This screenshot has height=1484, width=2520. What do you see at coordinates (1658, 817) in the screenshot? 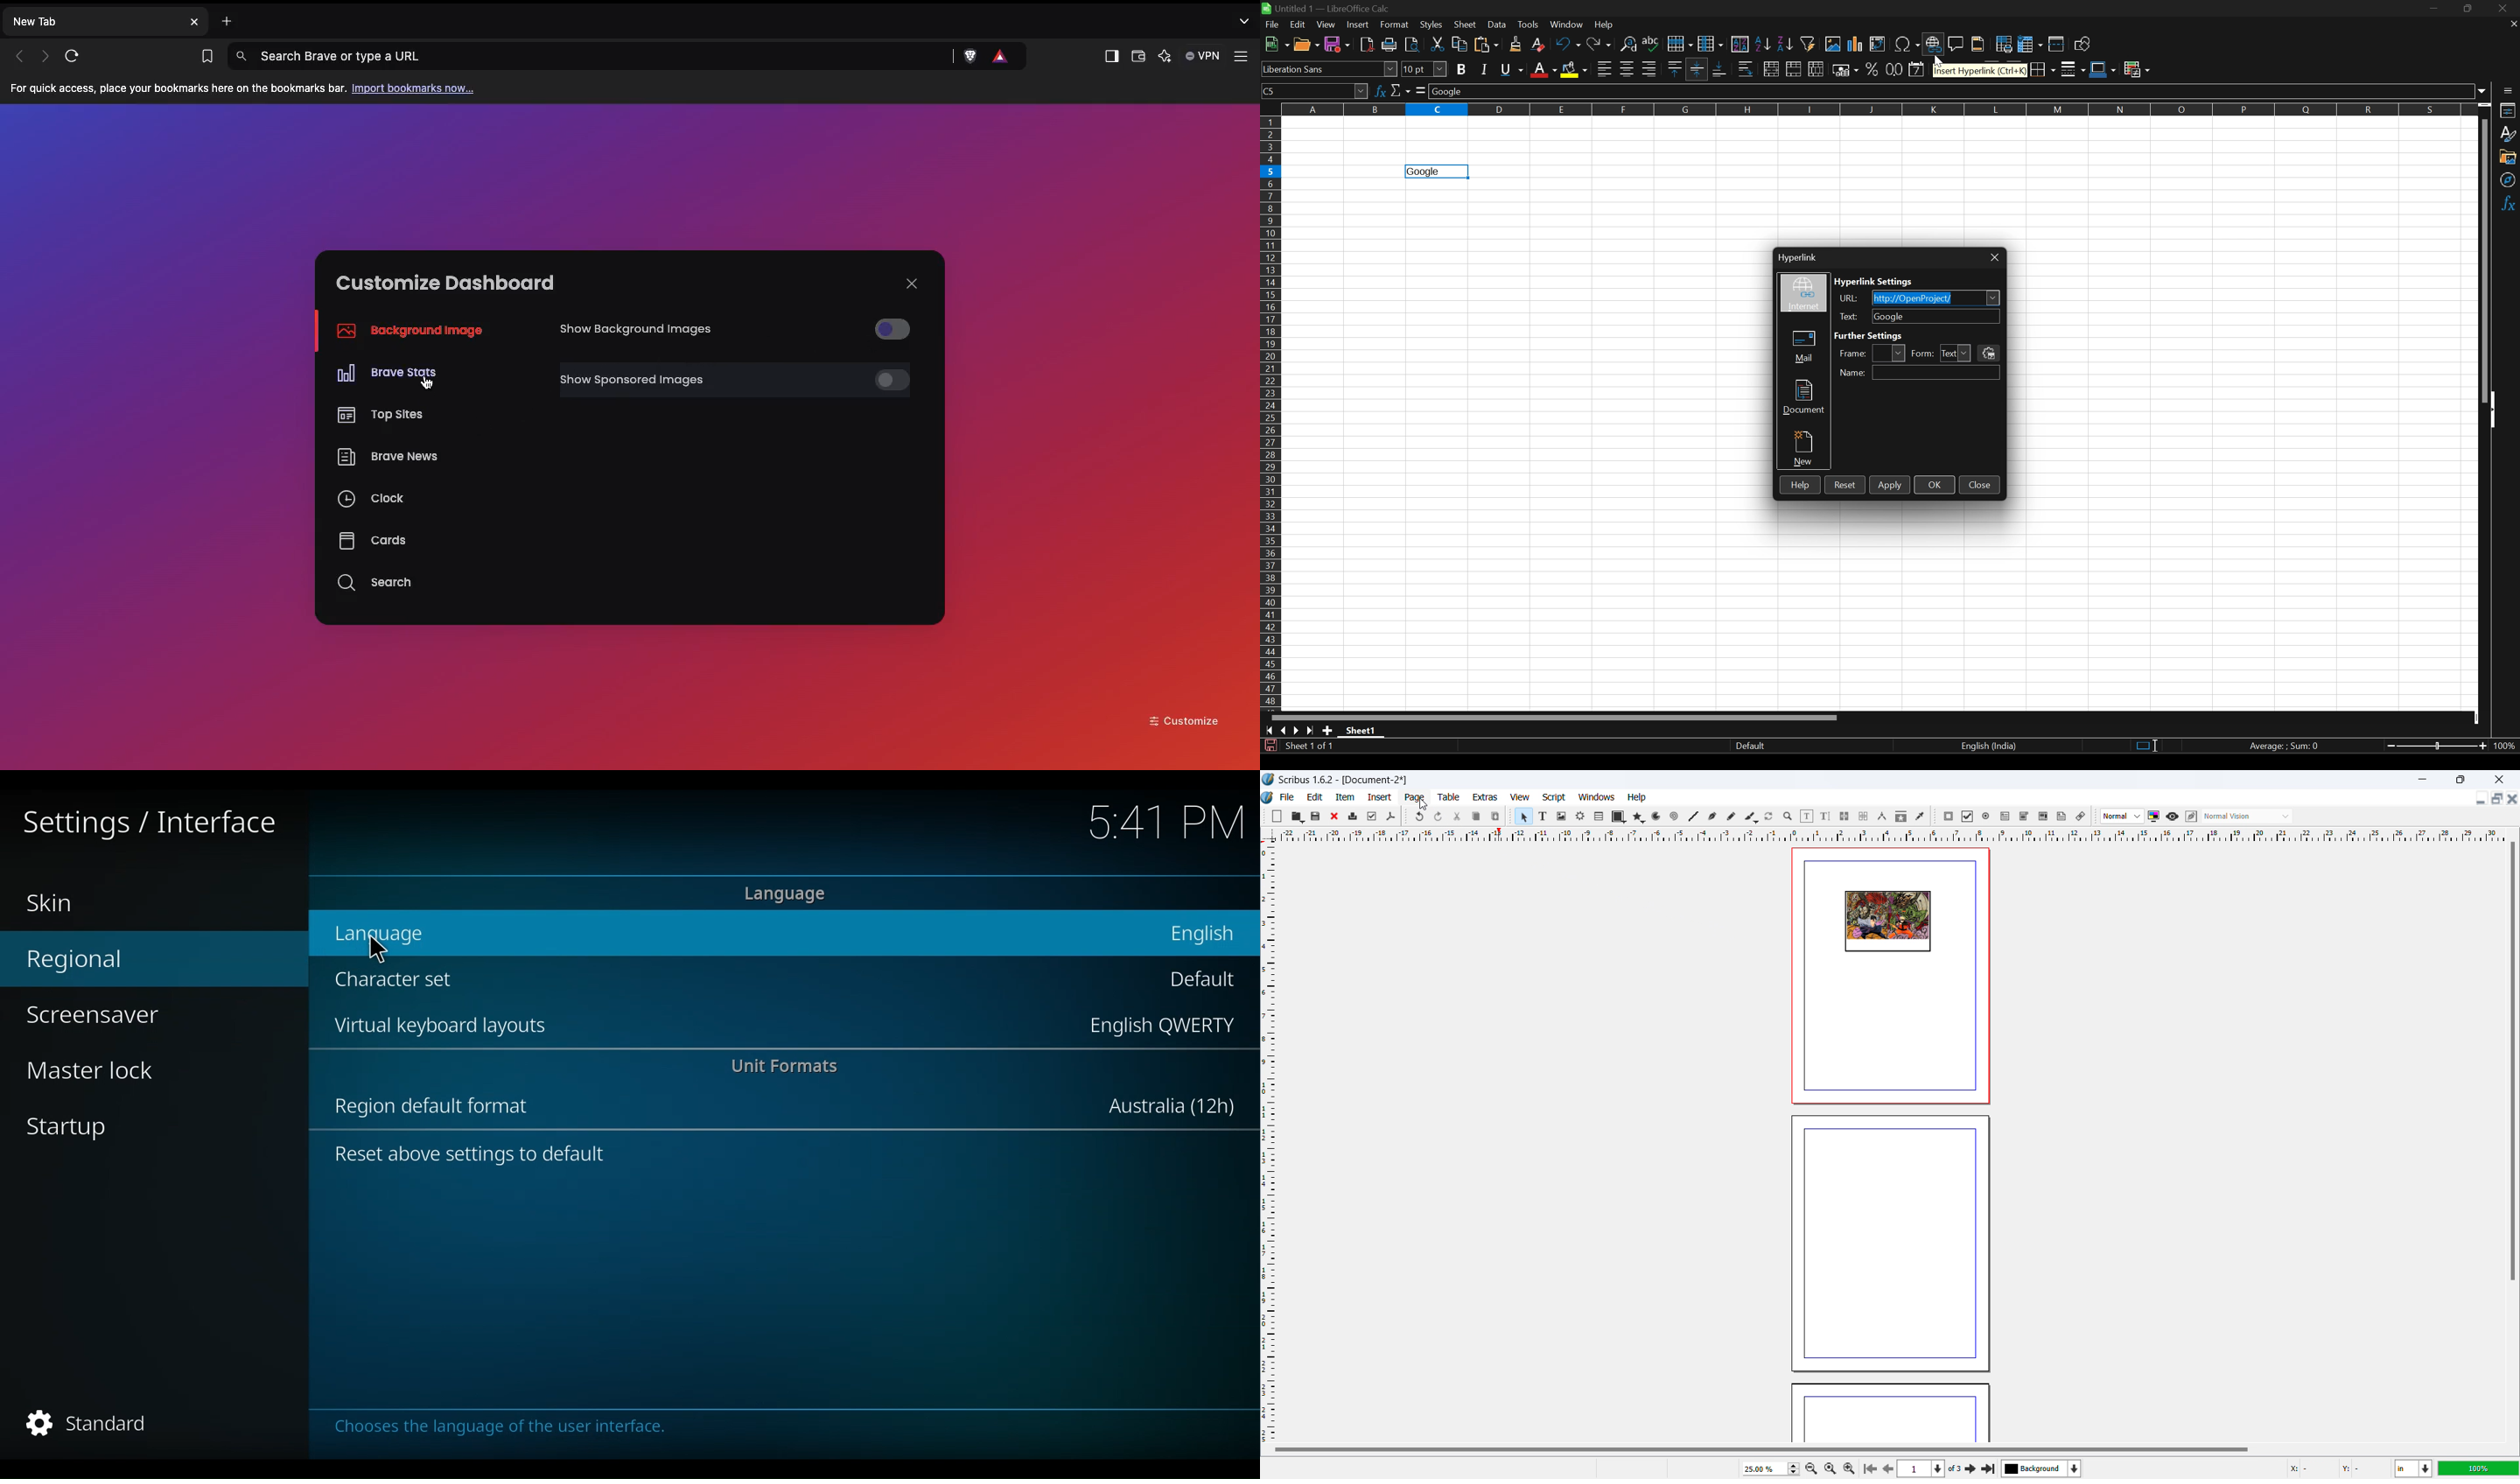
I see `curves` at bounding box center [1658, 817].